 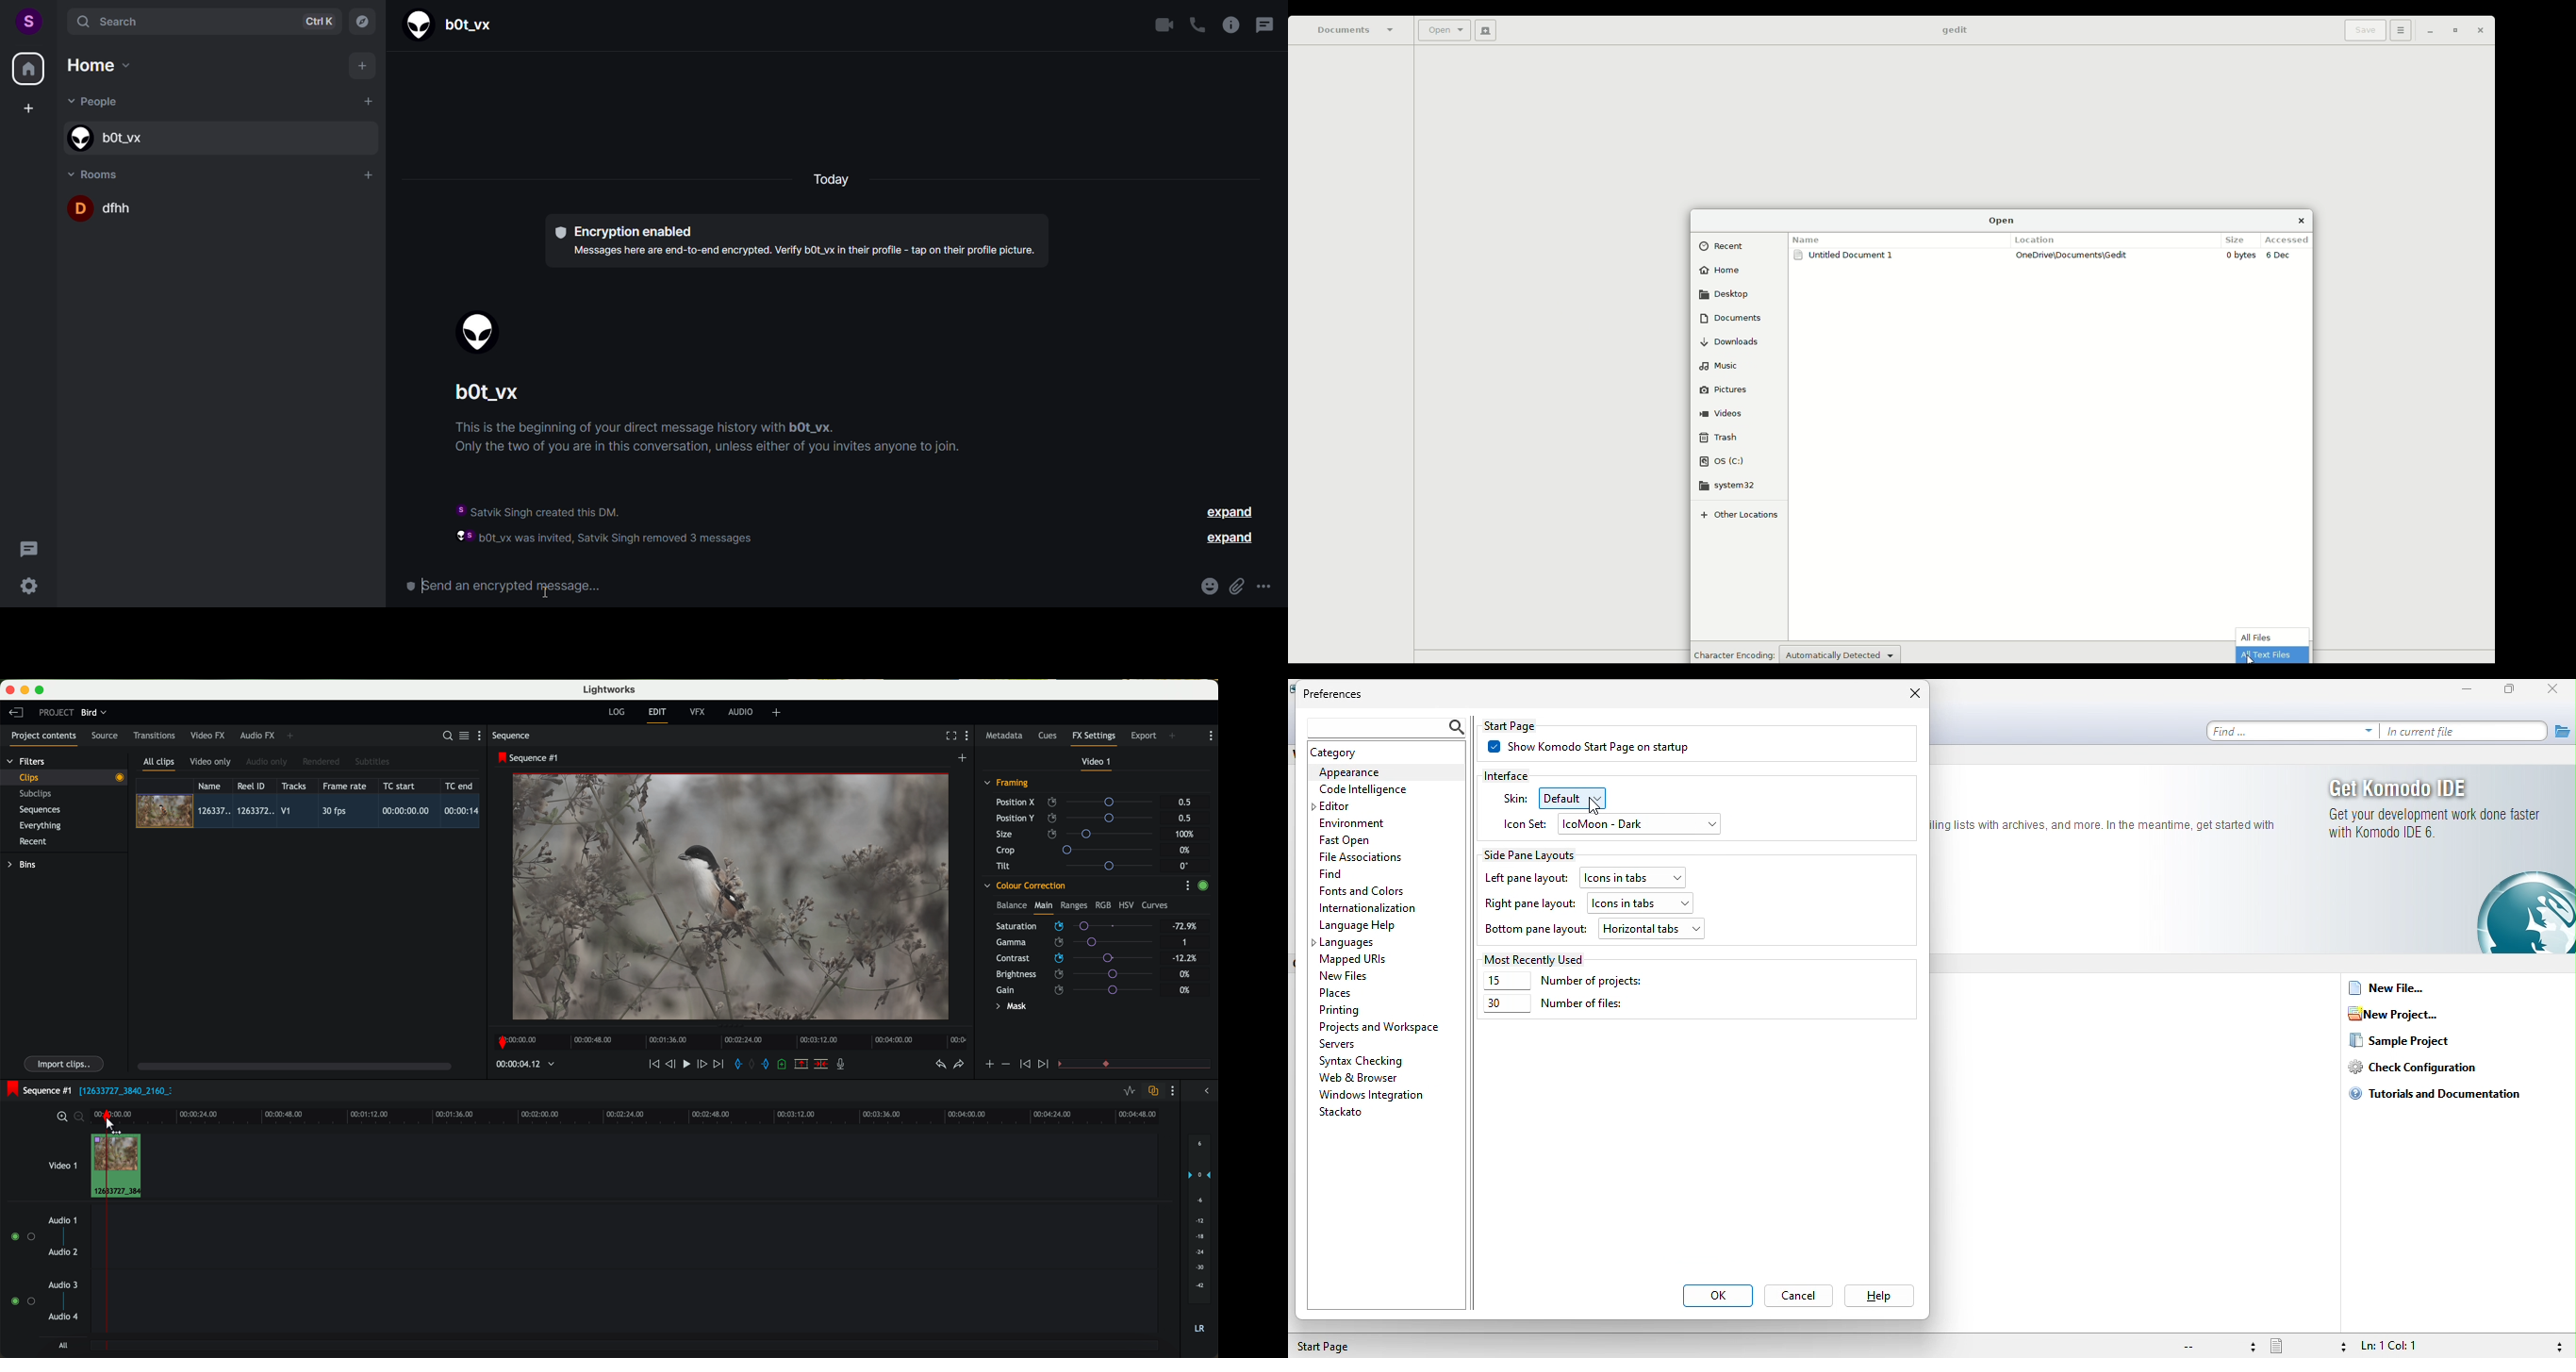 What do you see at coordinates (454, 23) in the screenshot?
I see `people name` at bounding box center [454, 23].